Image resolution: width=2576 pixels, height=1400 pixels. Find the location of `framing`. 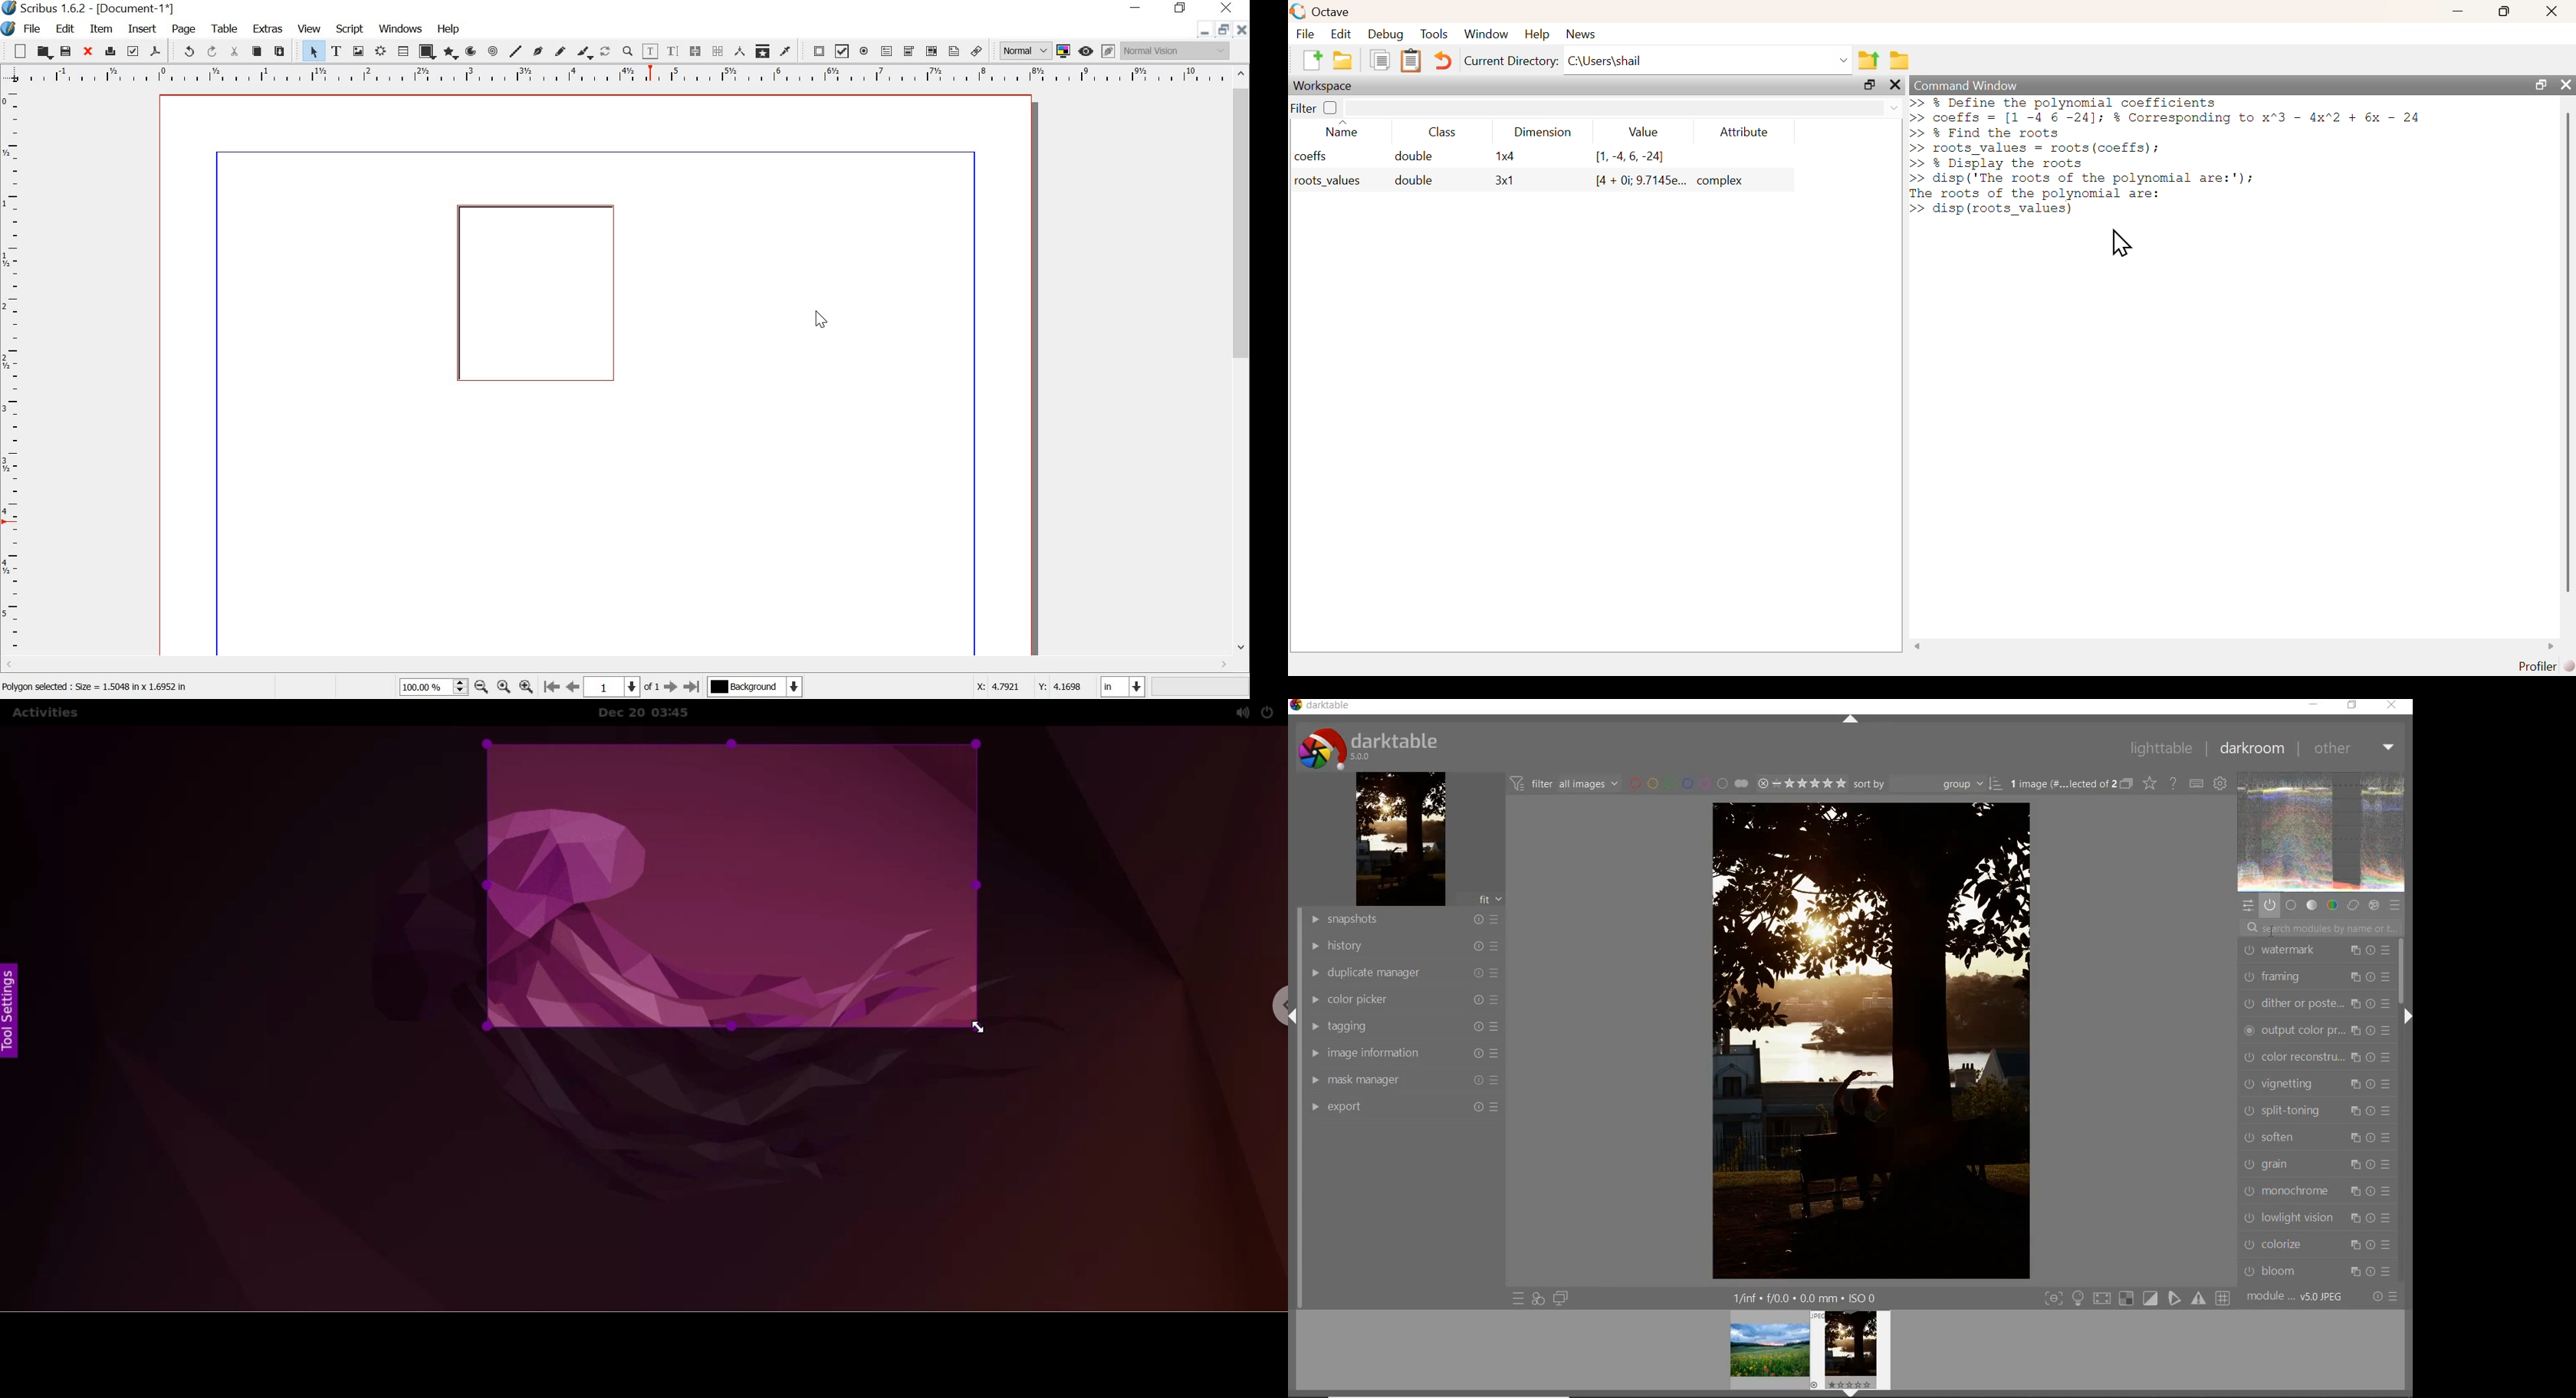

framing is located at coordinates (2316, 974).